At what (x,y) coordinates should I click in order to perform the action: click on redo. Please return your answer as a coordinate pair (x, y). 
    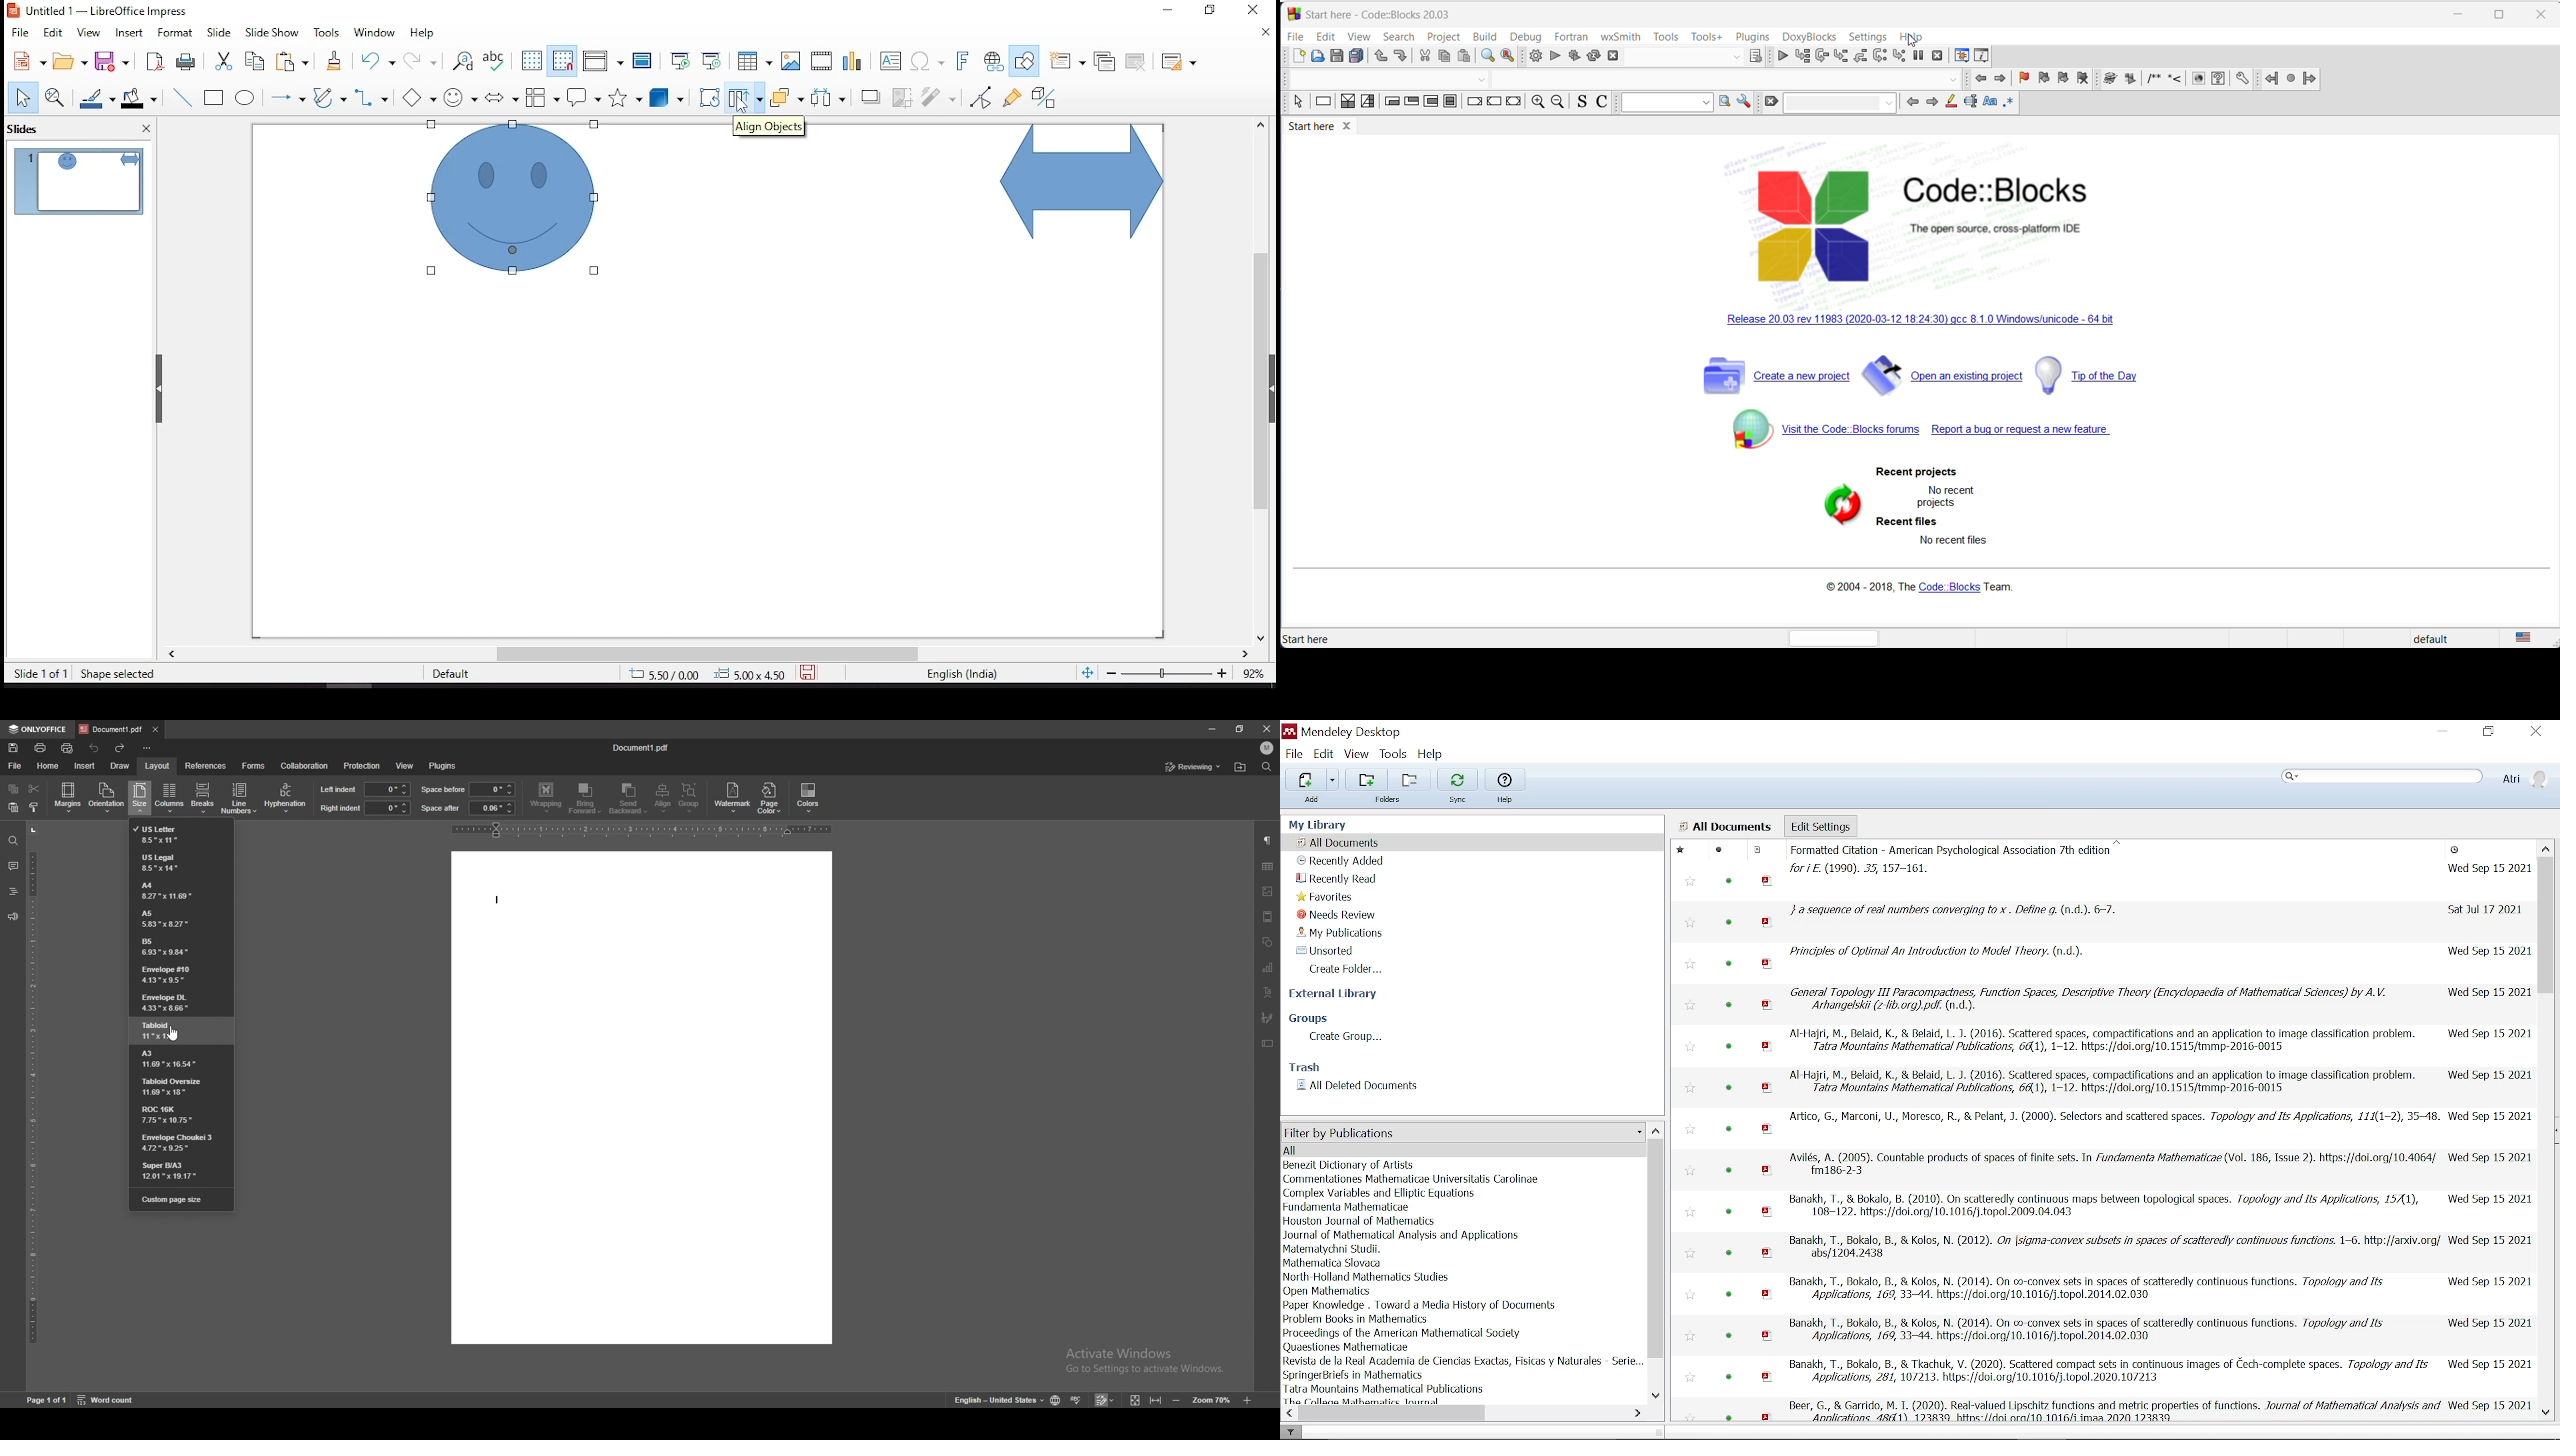
    Looking at the image, I should click on (422, 65).